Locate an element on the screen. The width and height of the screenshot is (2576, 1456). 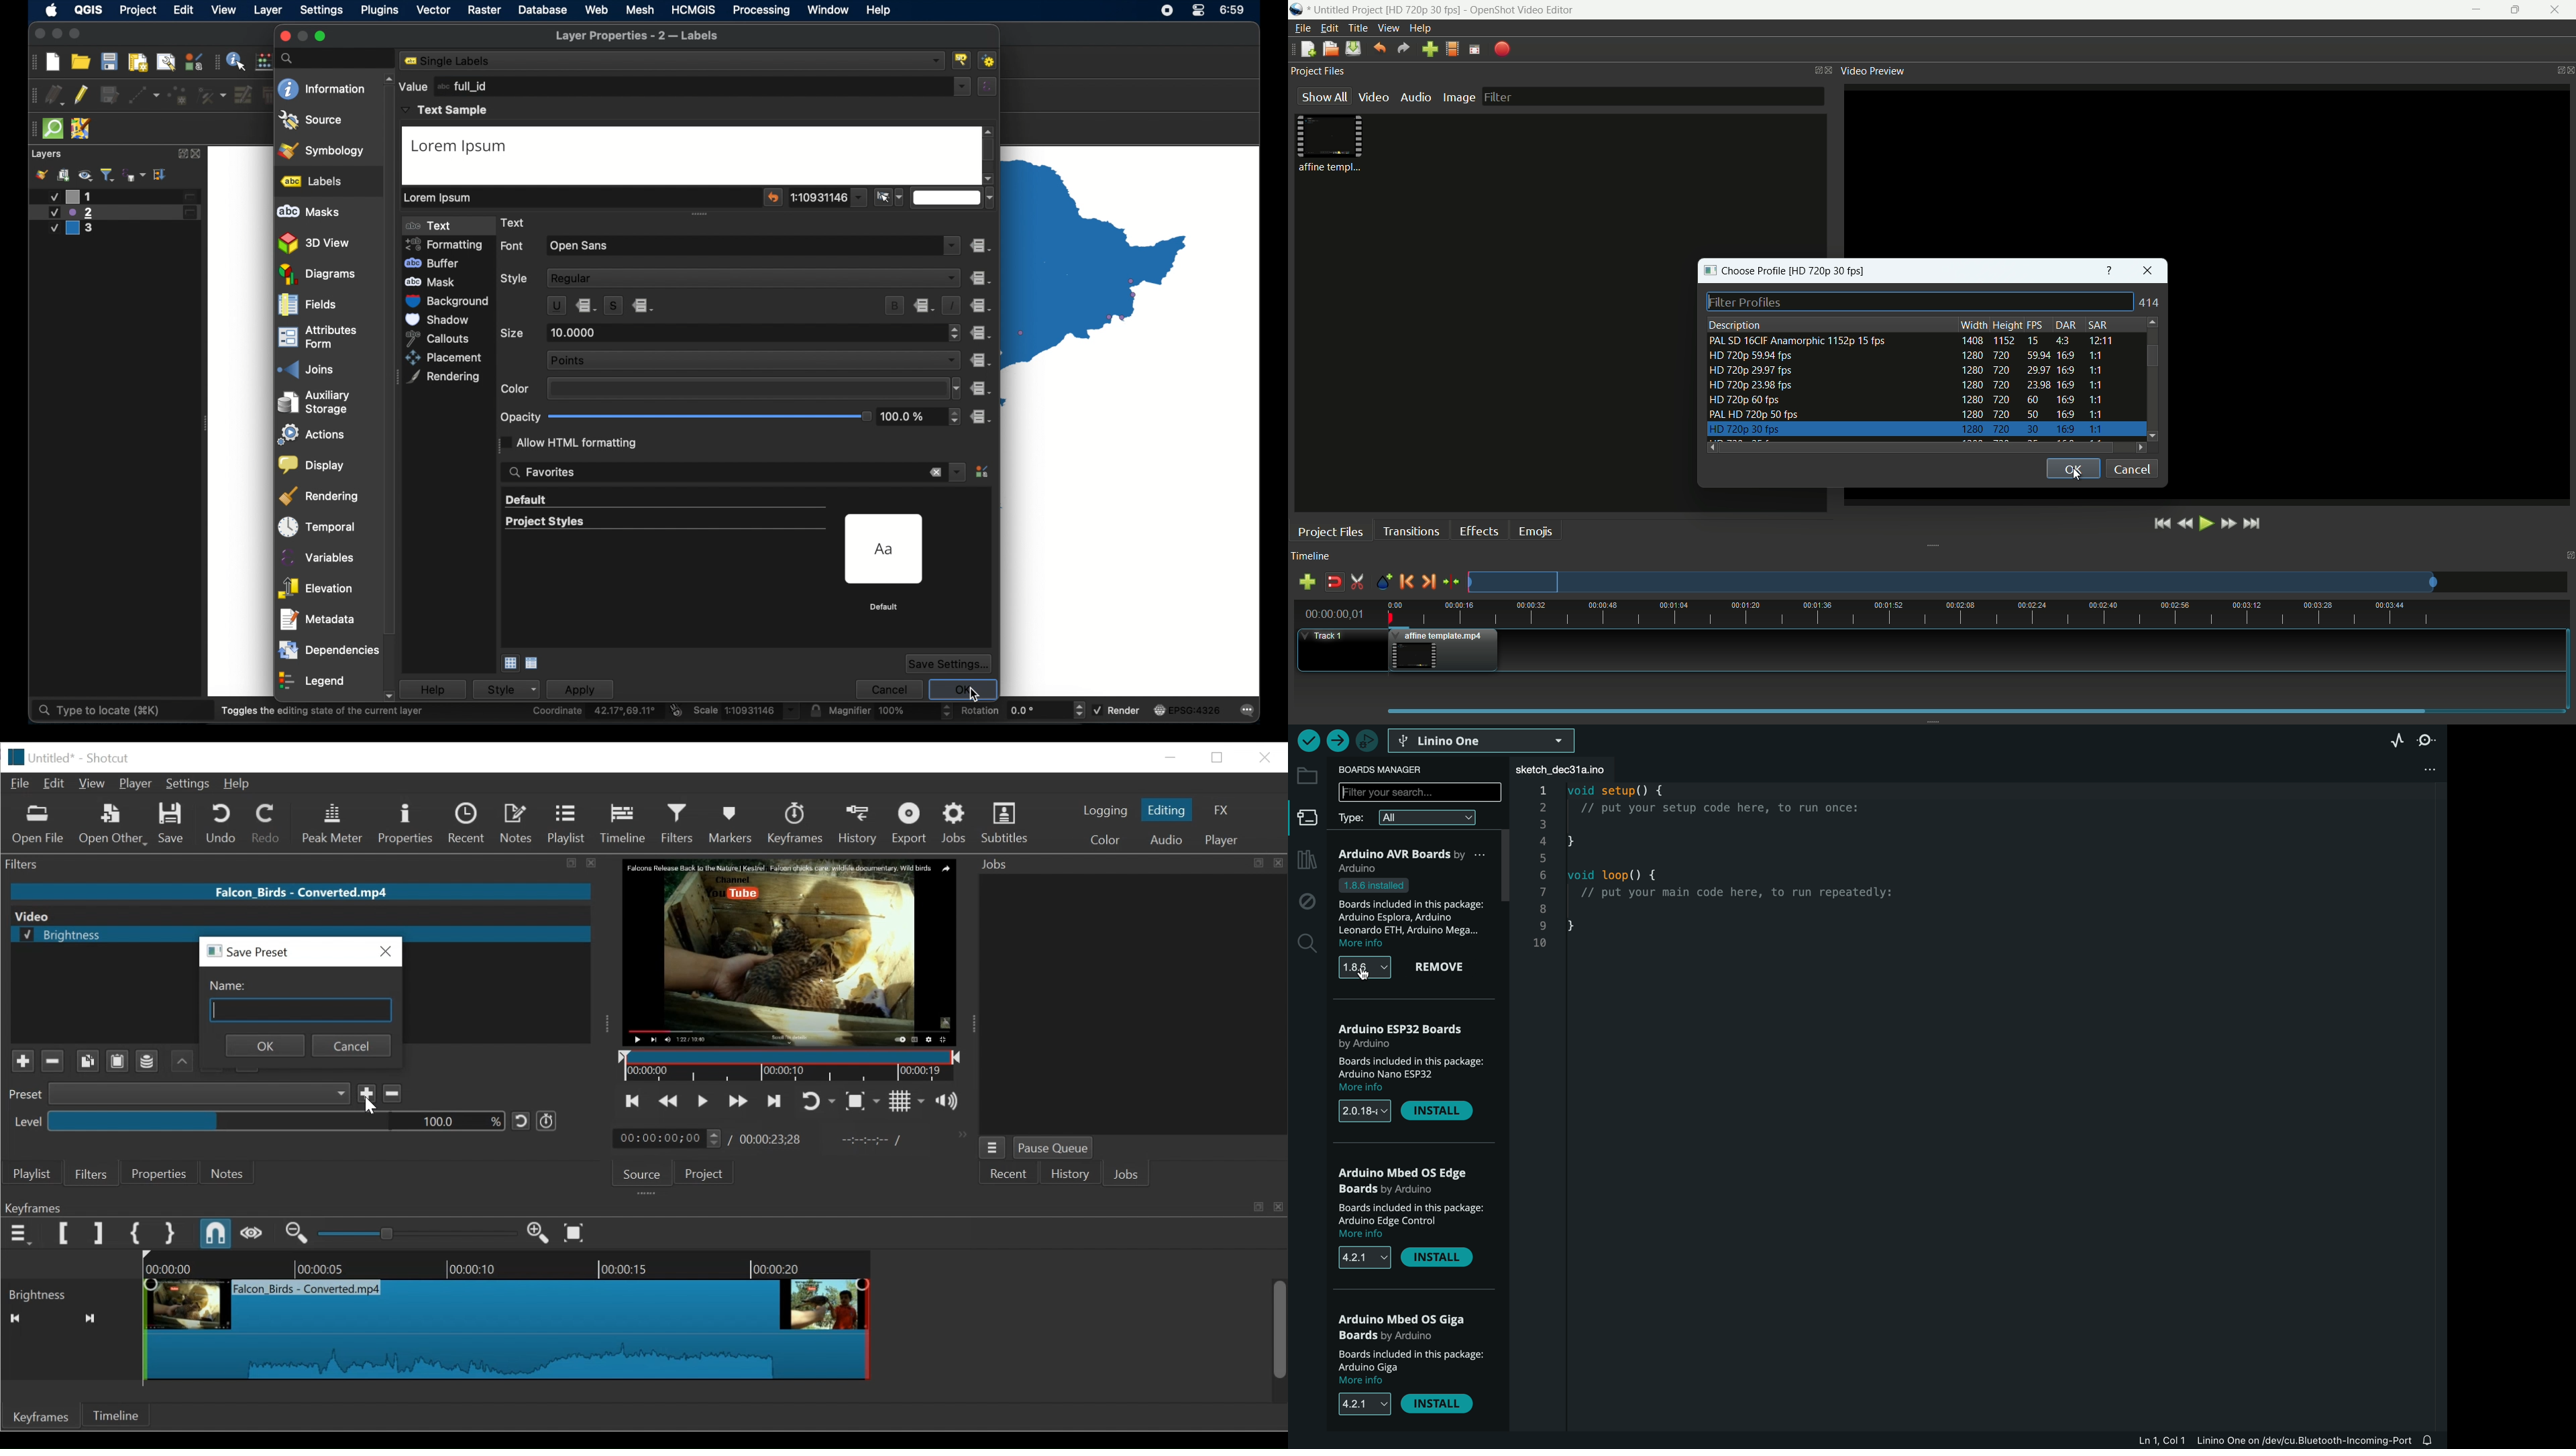
Toggle grid display on the player is located at coordinates (908, 1102).